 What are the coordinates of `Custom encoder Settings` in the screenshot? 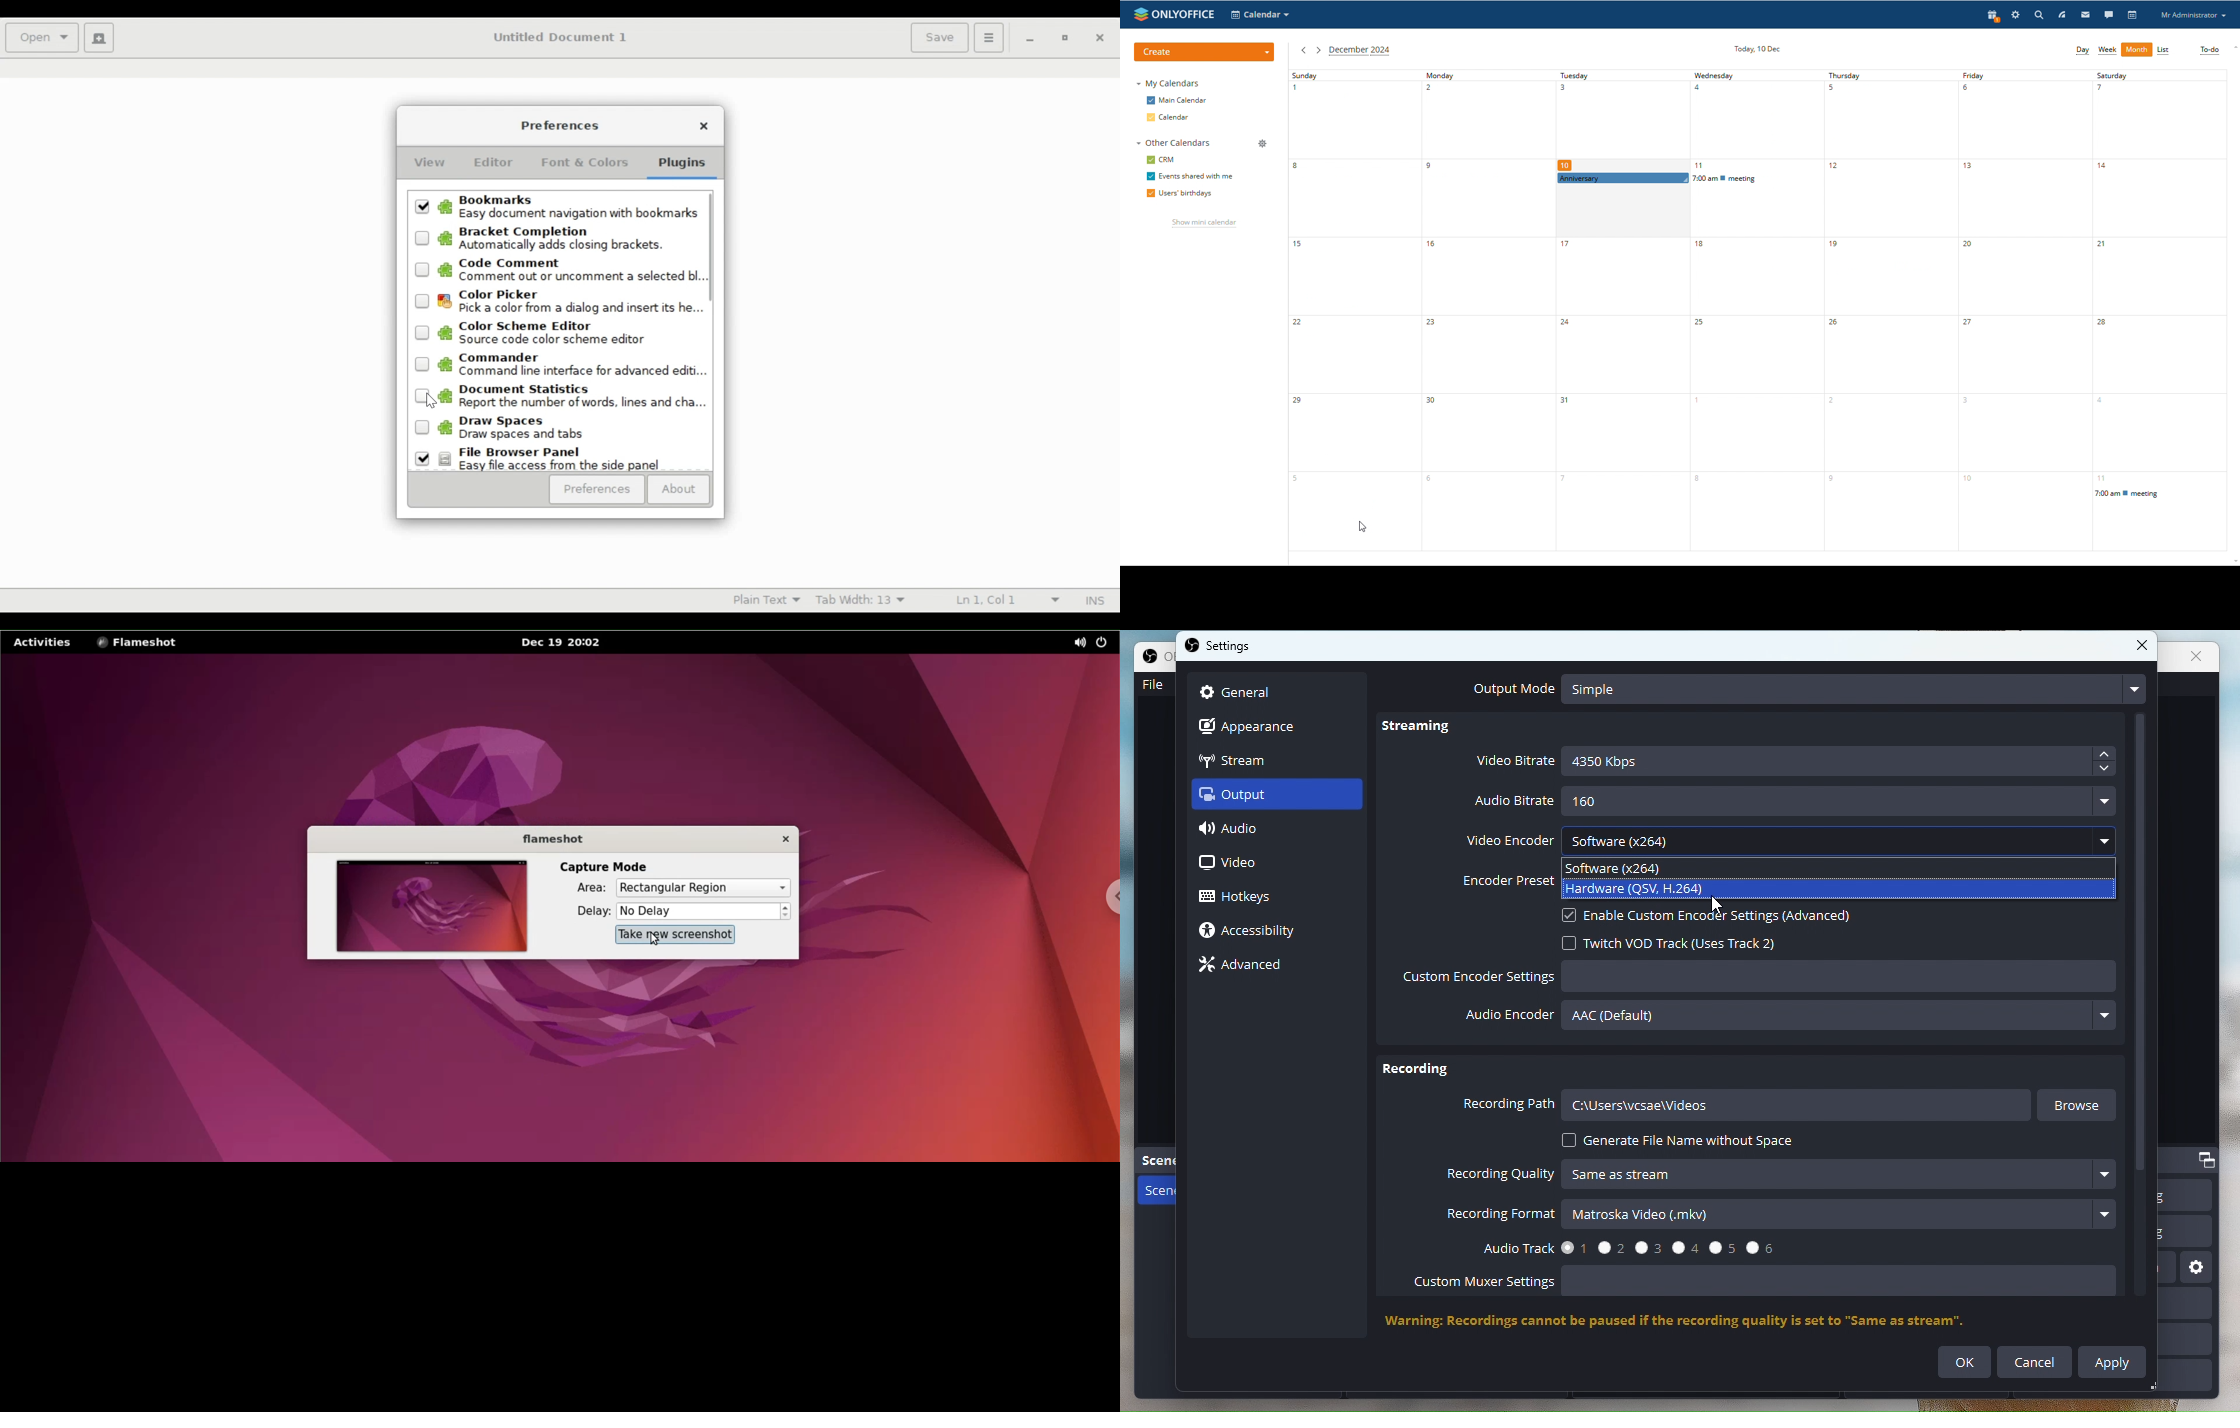 It's located at (1761, 979).